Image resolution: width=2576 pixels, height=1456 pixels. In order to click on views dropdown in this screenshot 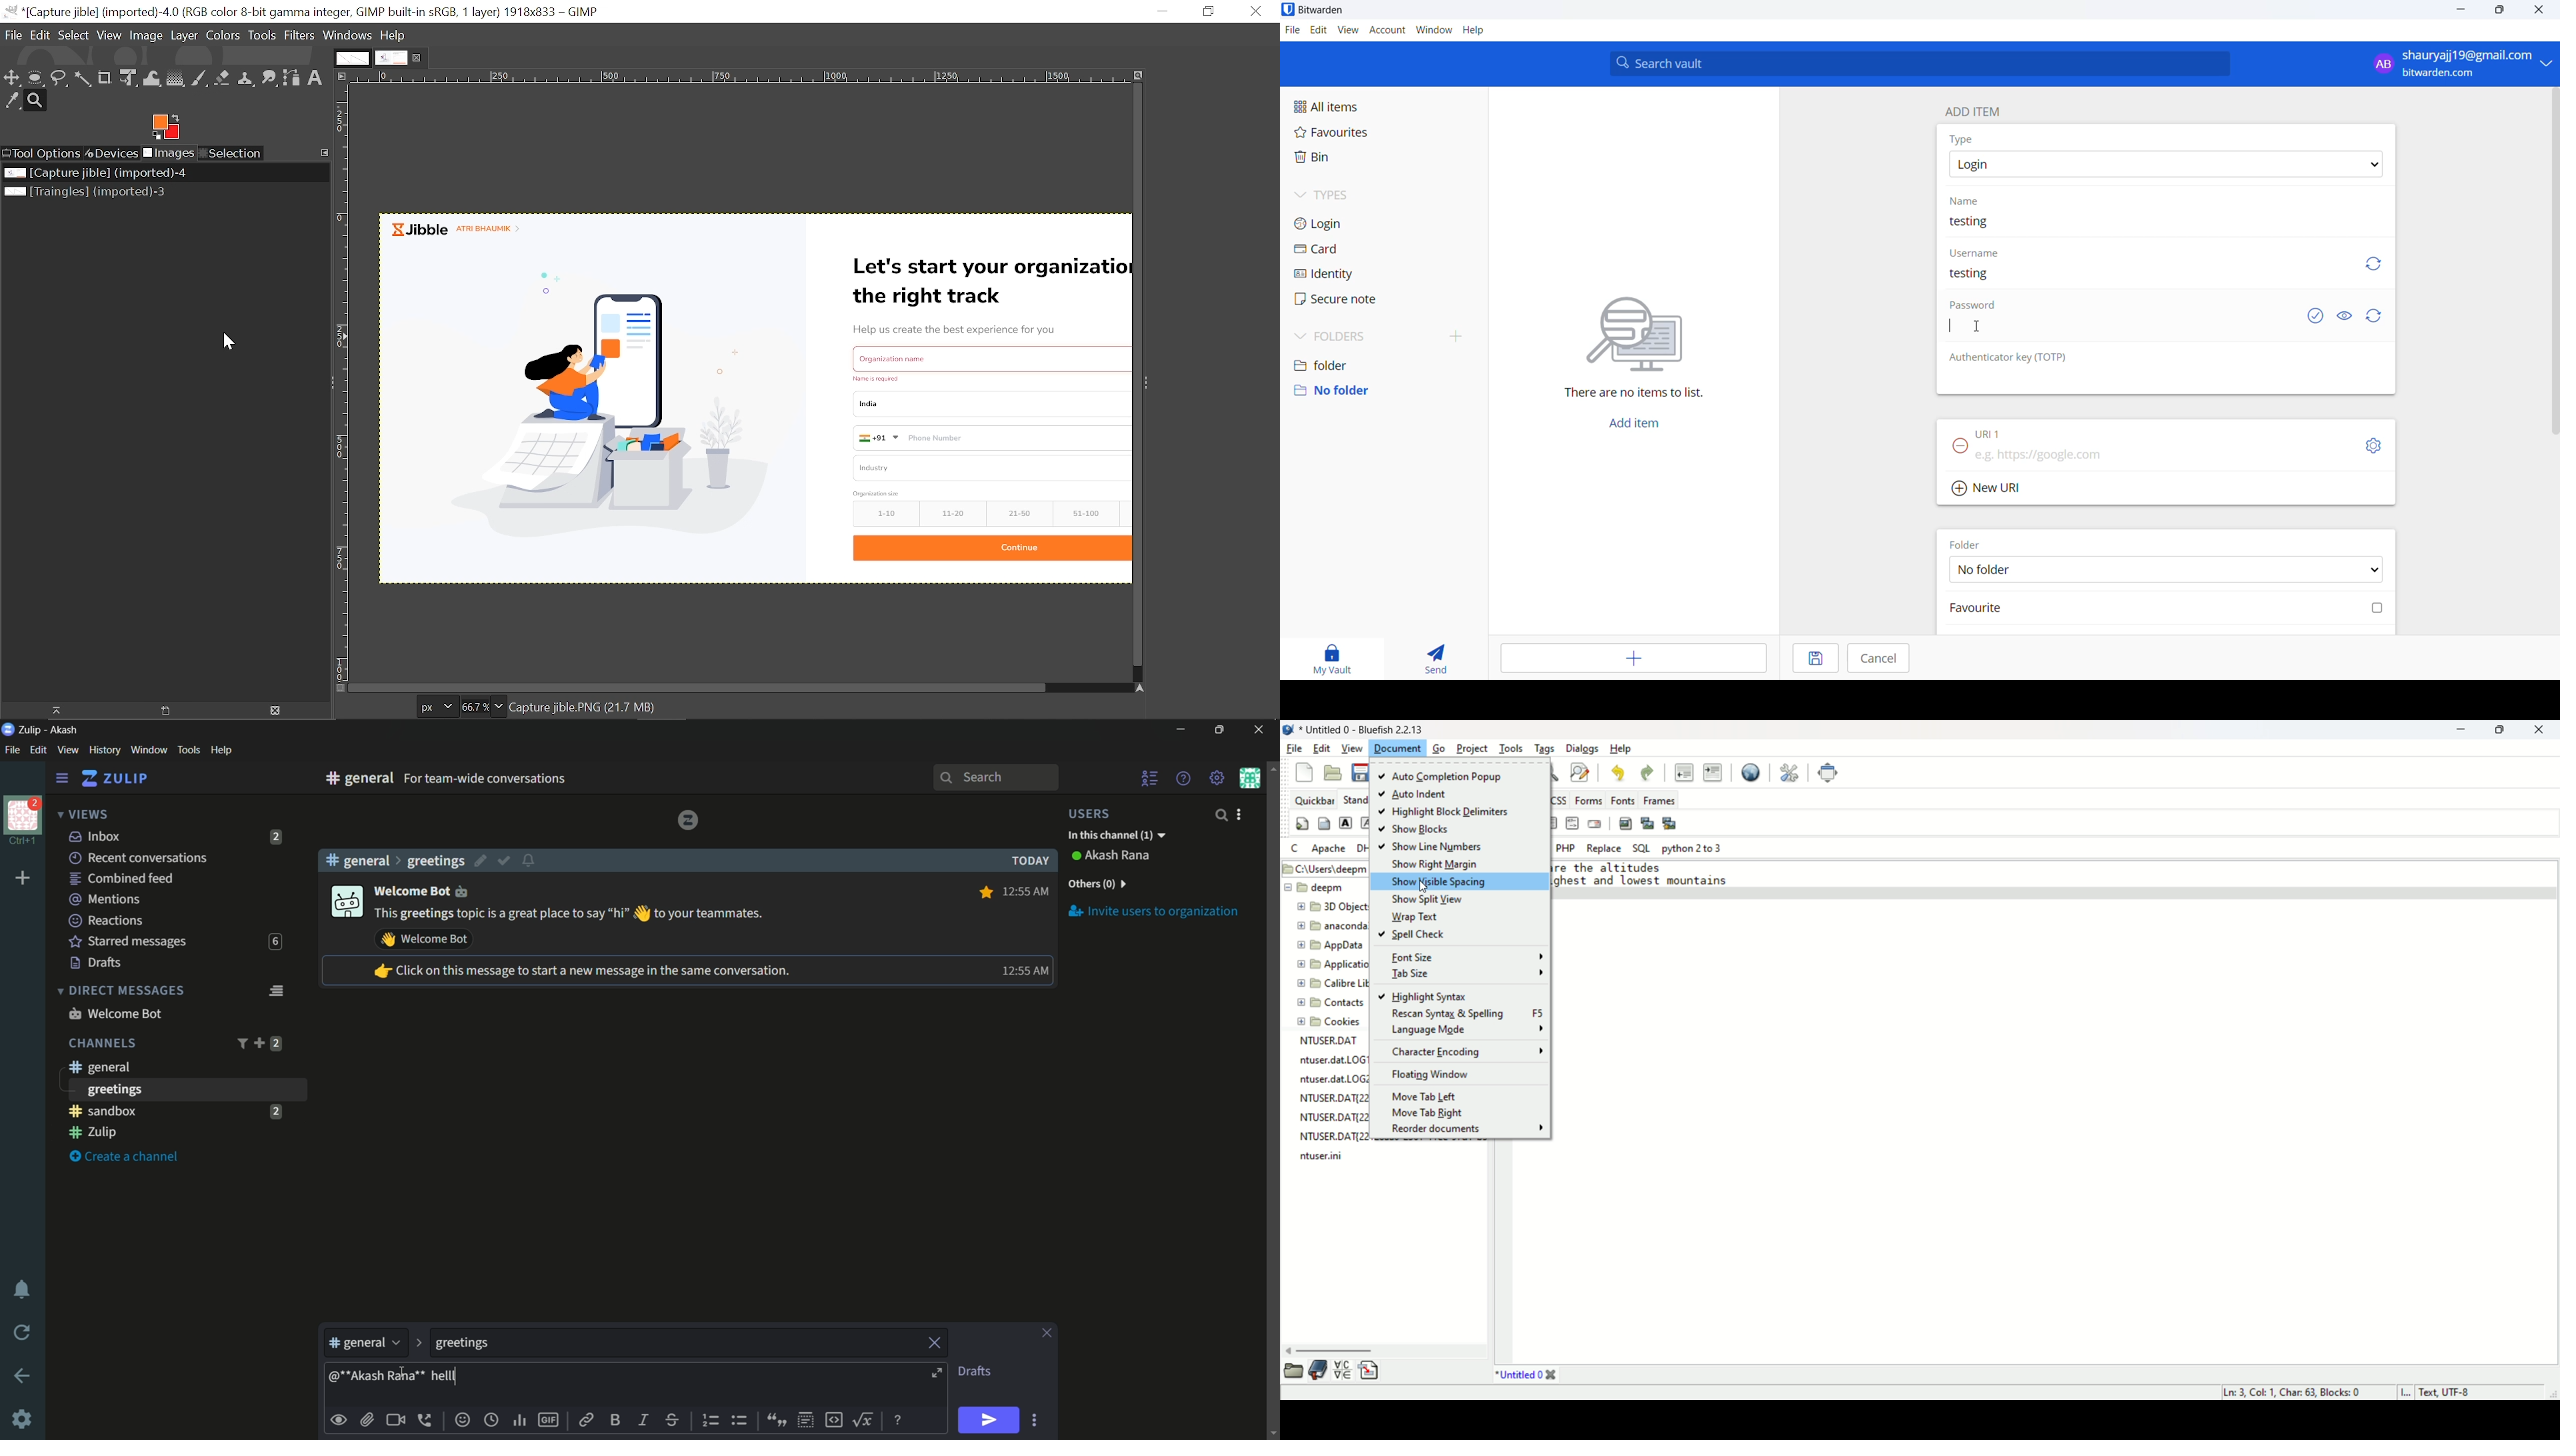, I will do `click(83, 815)`.